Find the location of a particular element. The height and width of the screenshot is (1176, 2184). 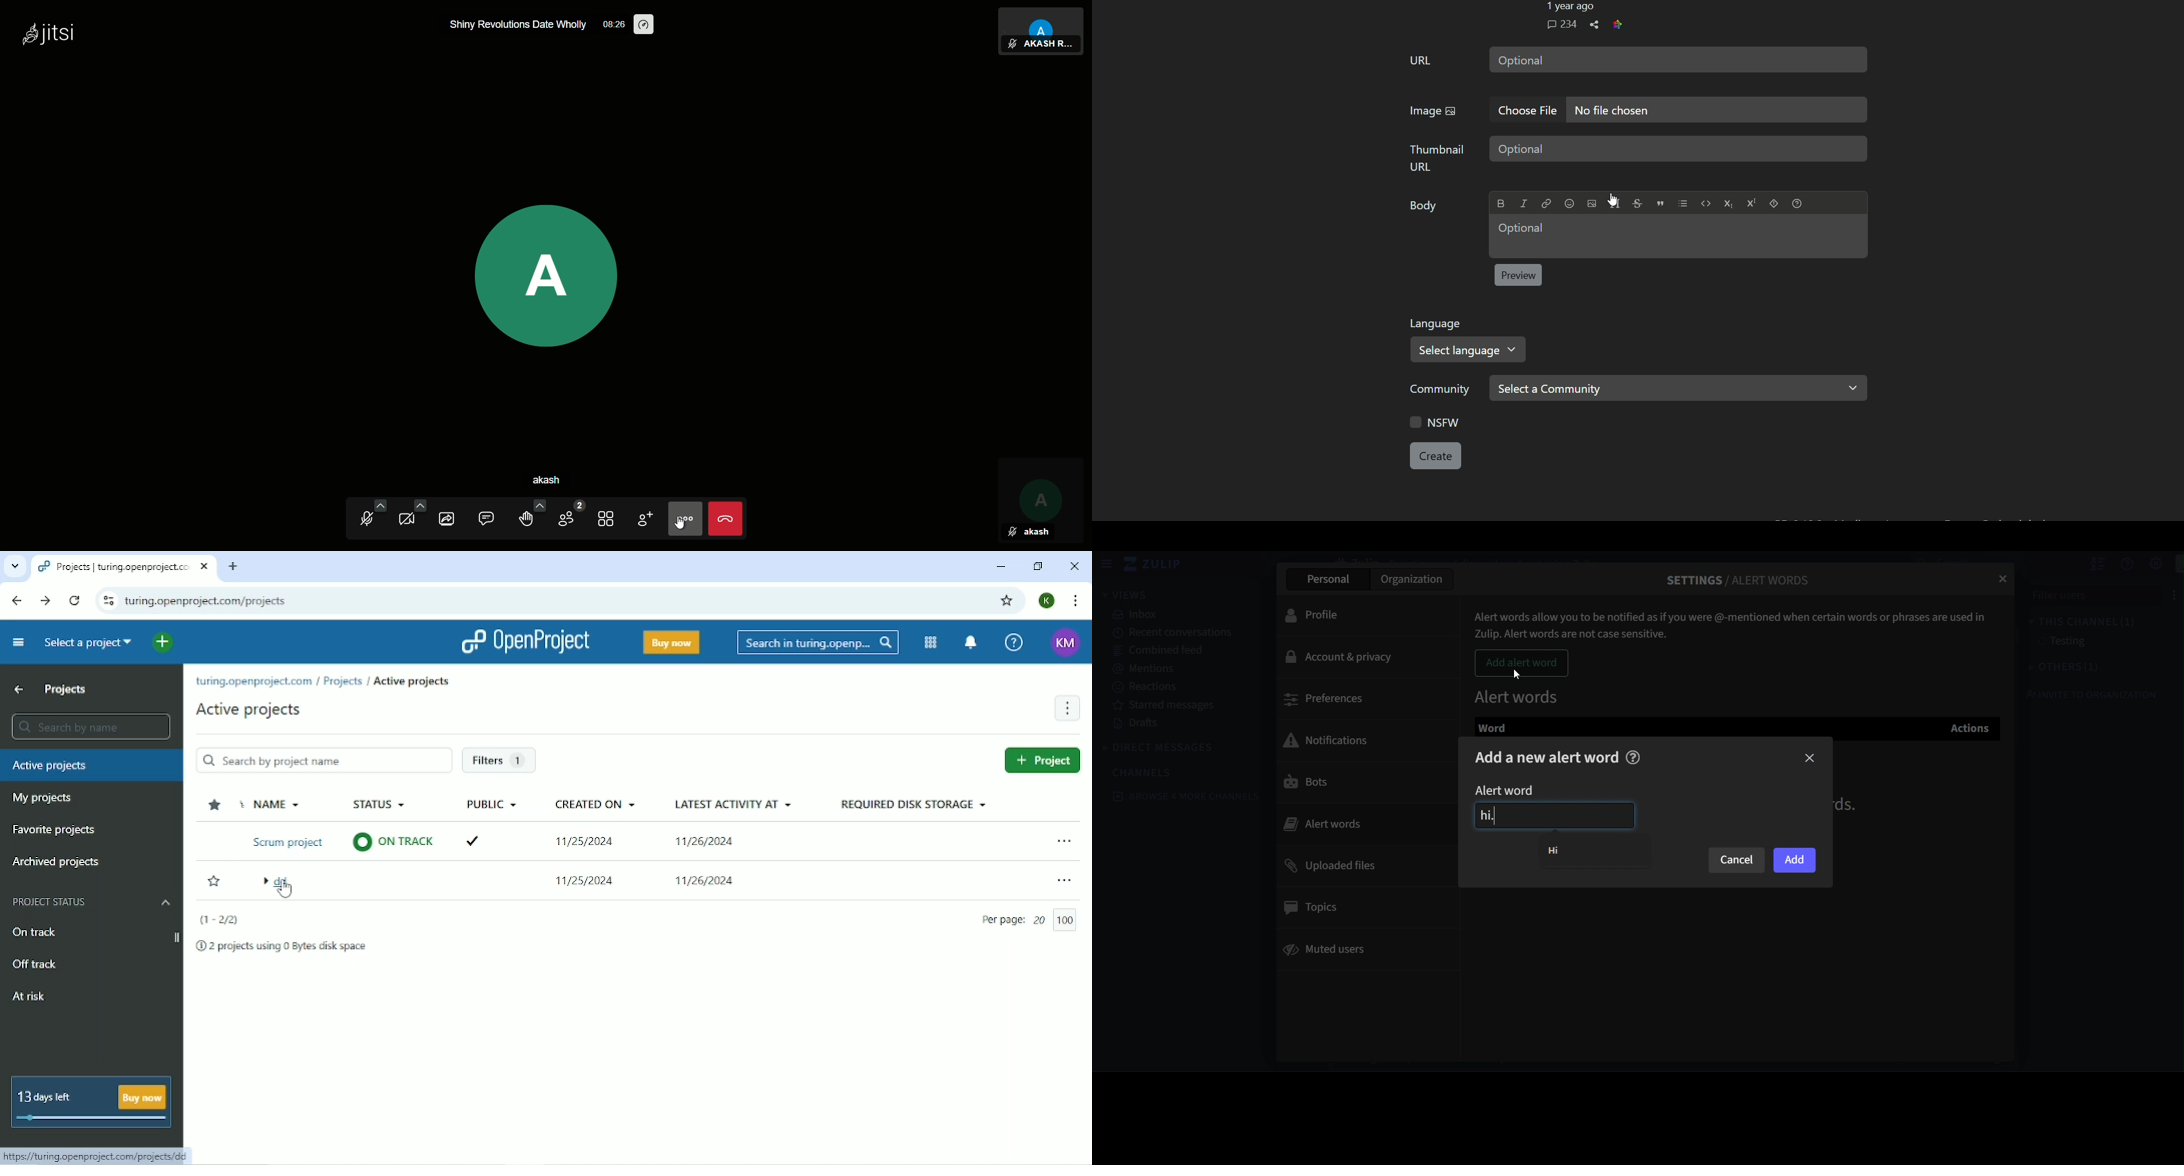

Link is located at coordinates (1617, 24).